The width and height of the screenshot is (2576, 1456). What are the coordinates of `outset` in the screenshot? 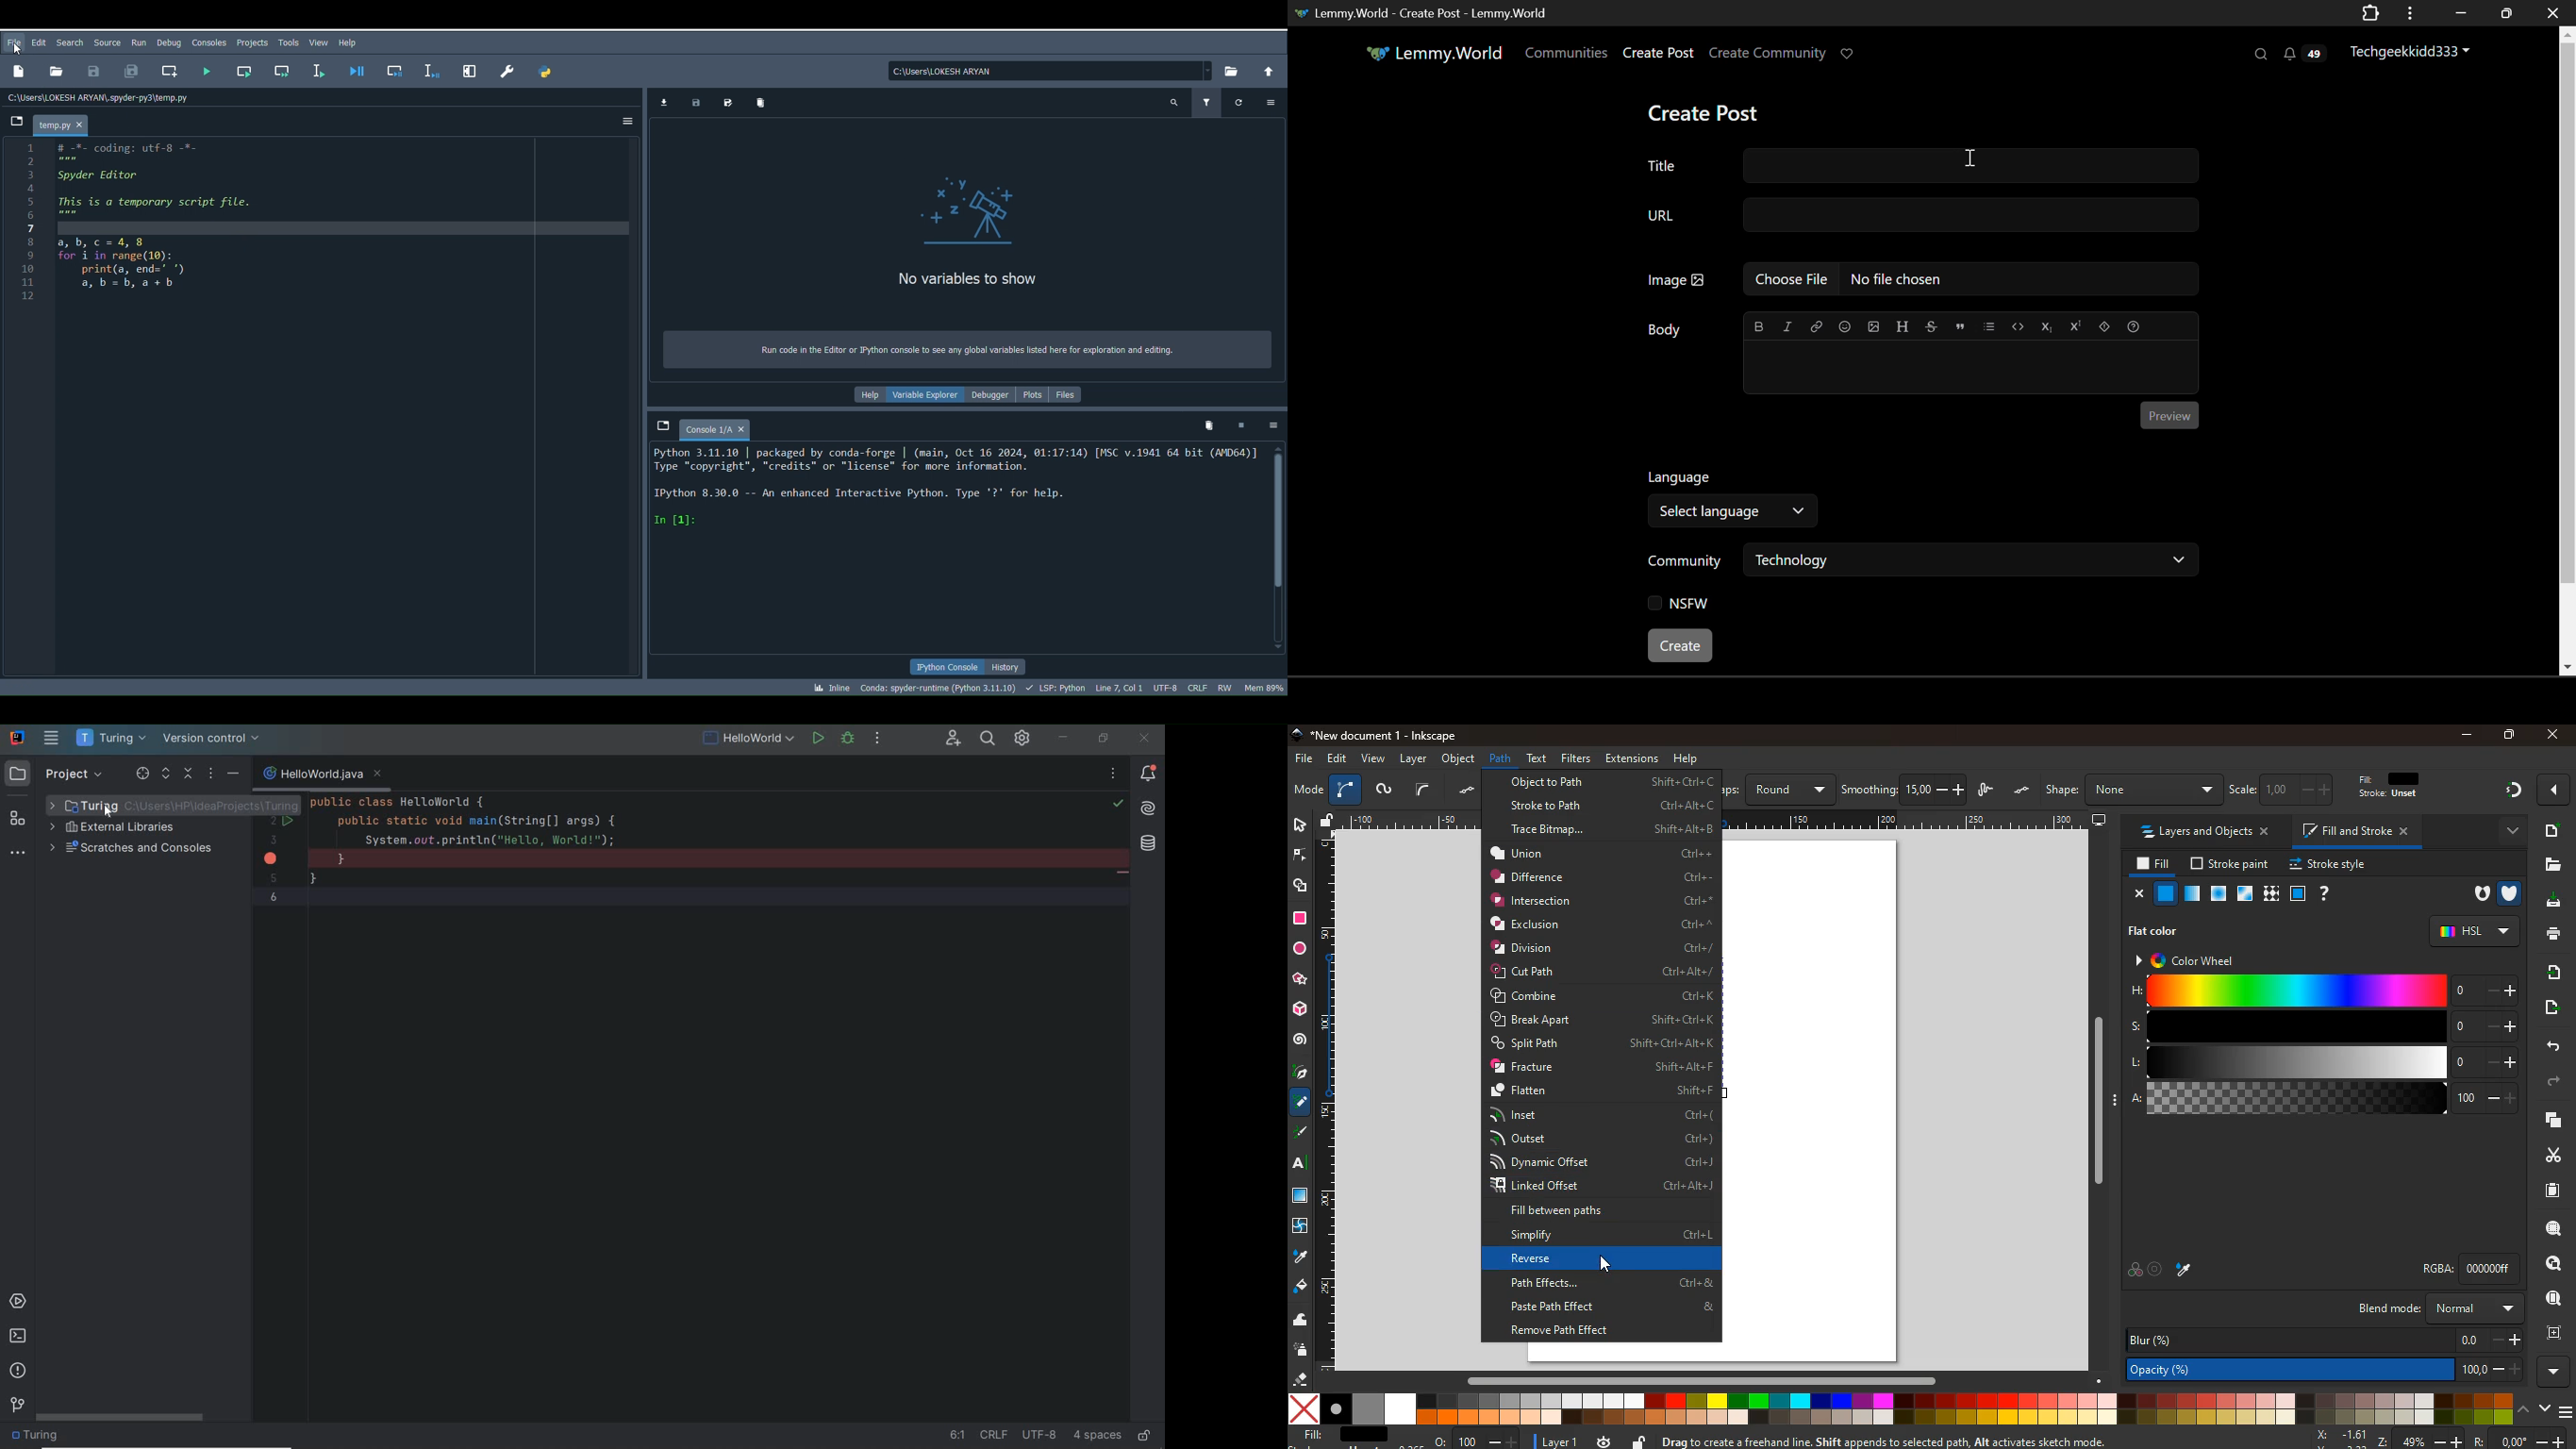 It's located at (1602, 1138).